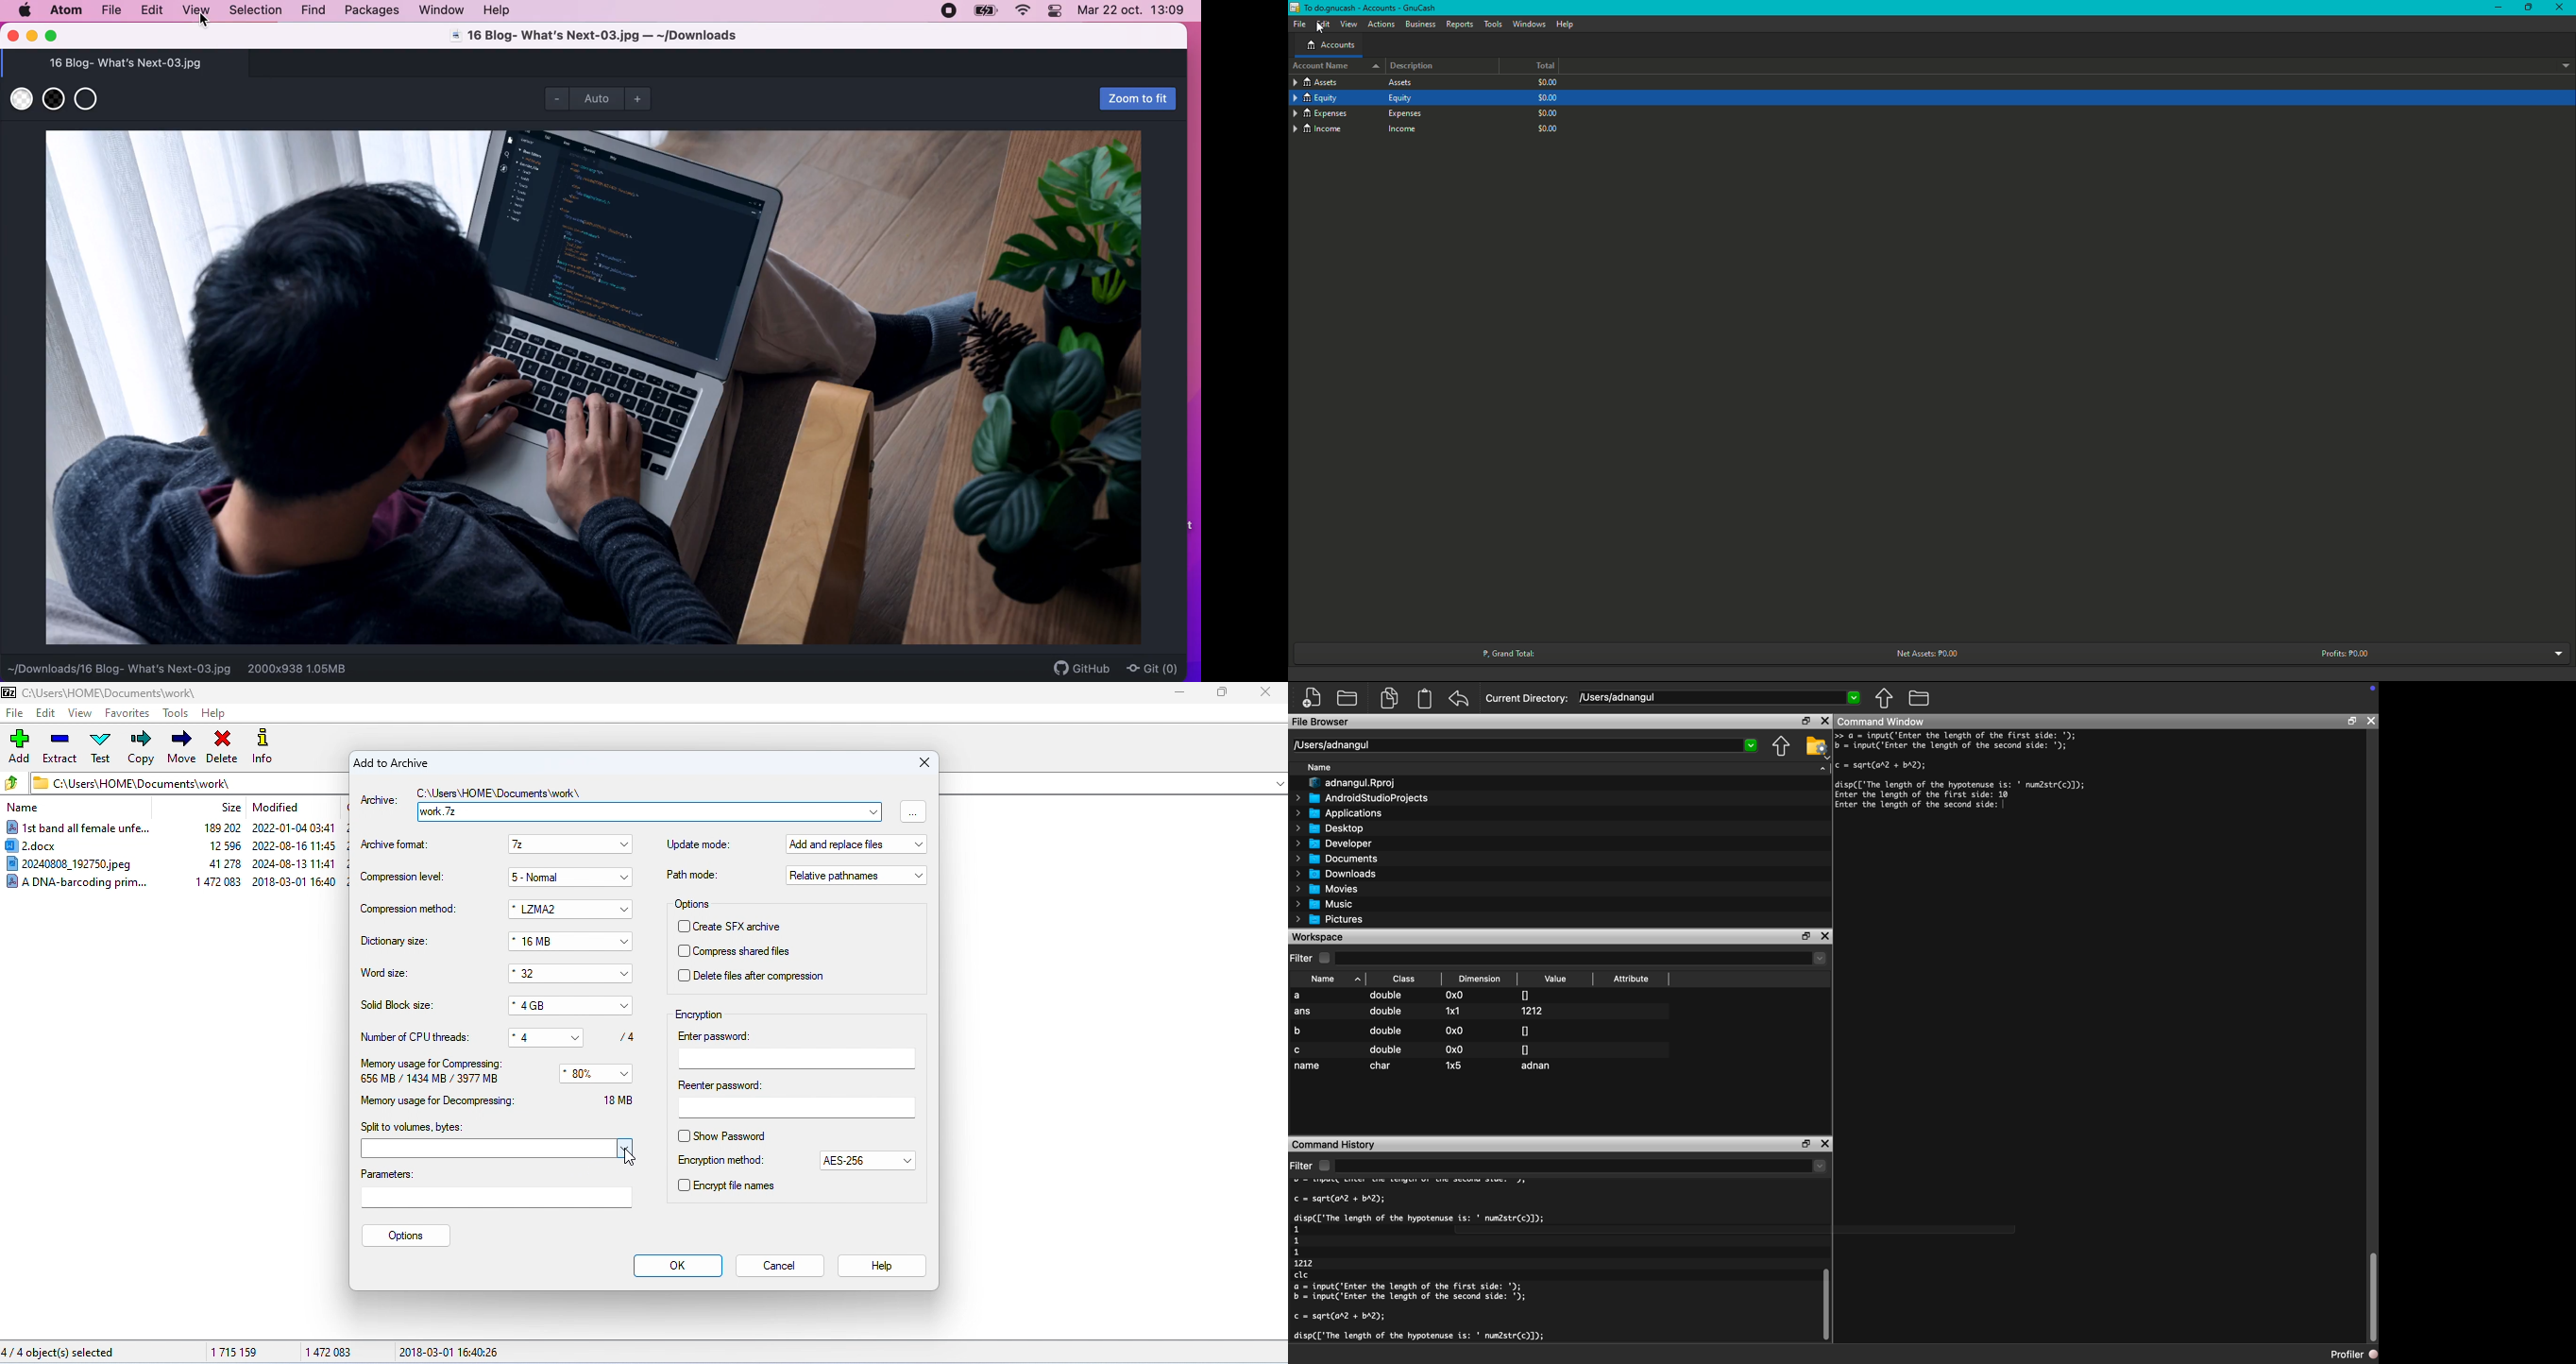 The width and height of the screenshot is (2576, 1372). I want to click on solid block size, so click(398, 1005).